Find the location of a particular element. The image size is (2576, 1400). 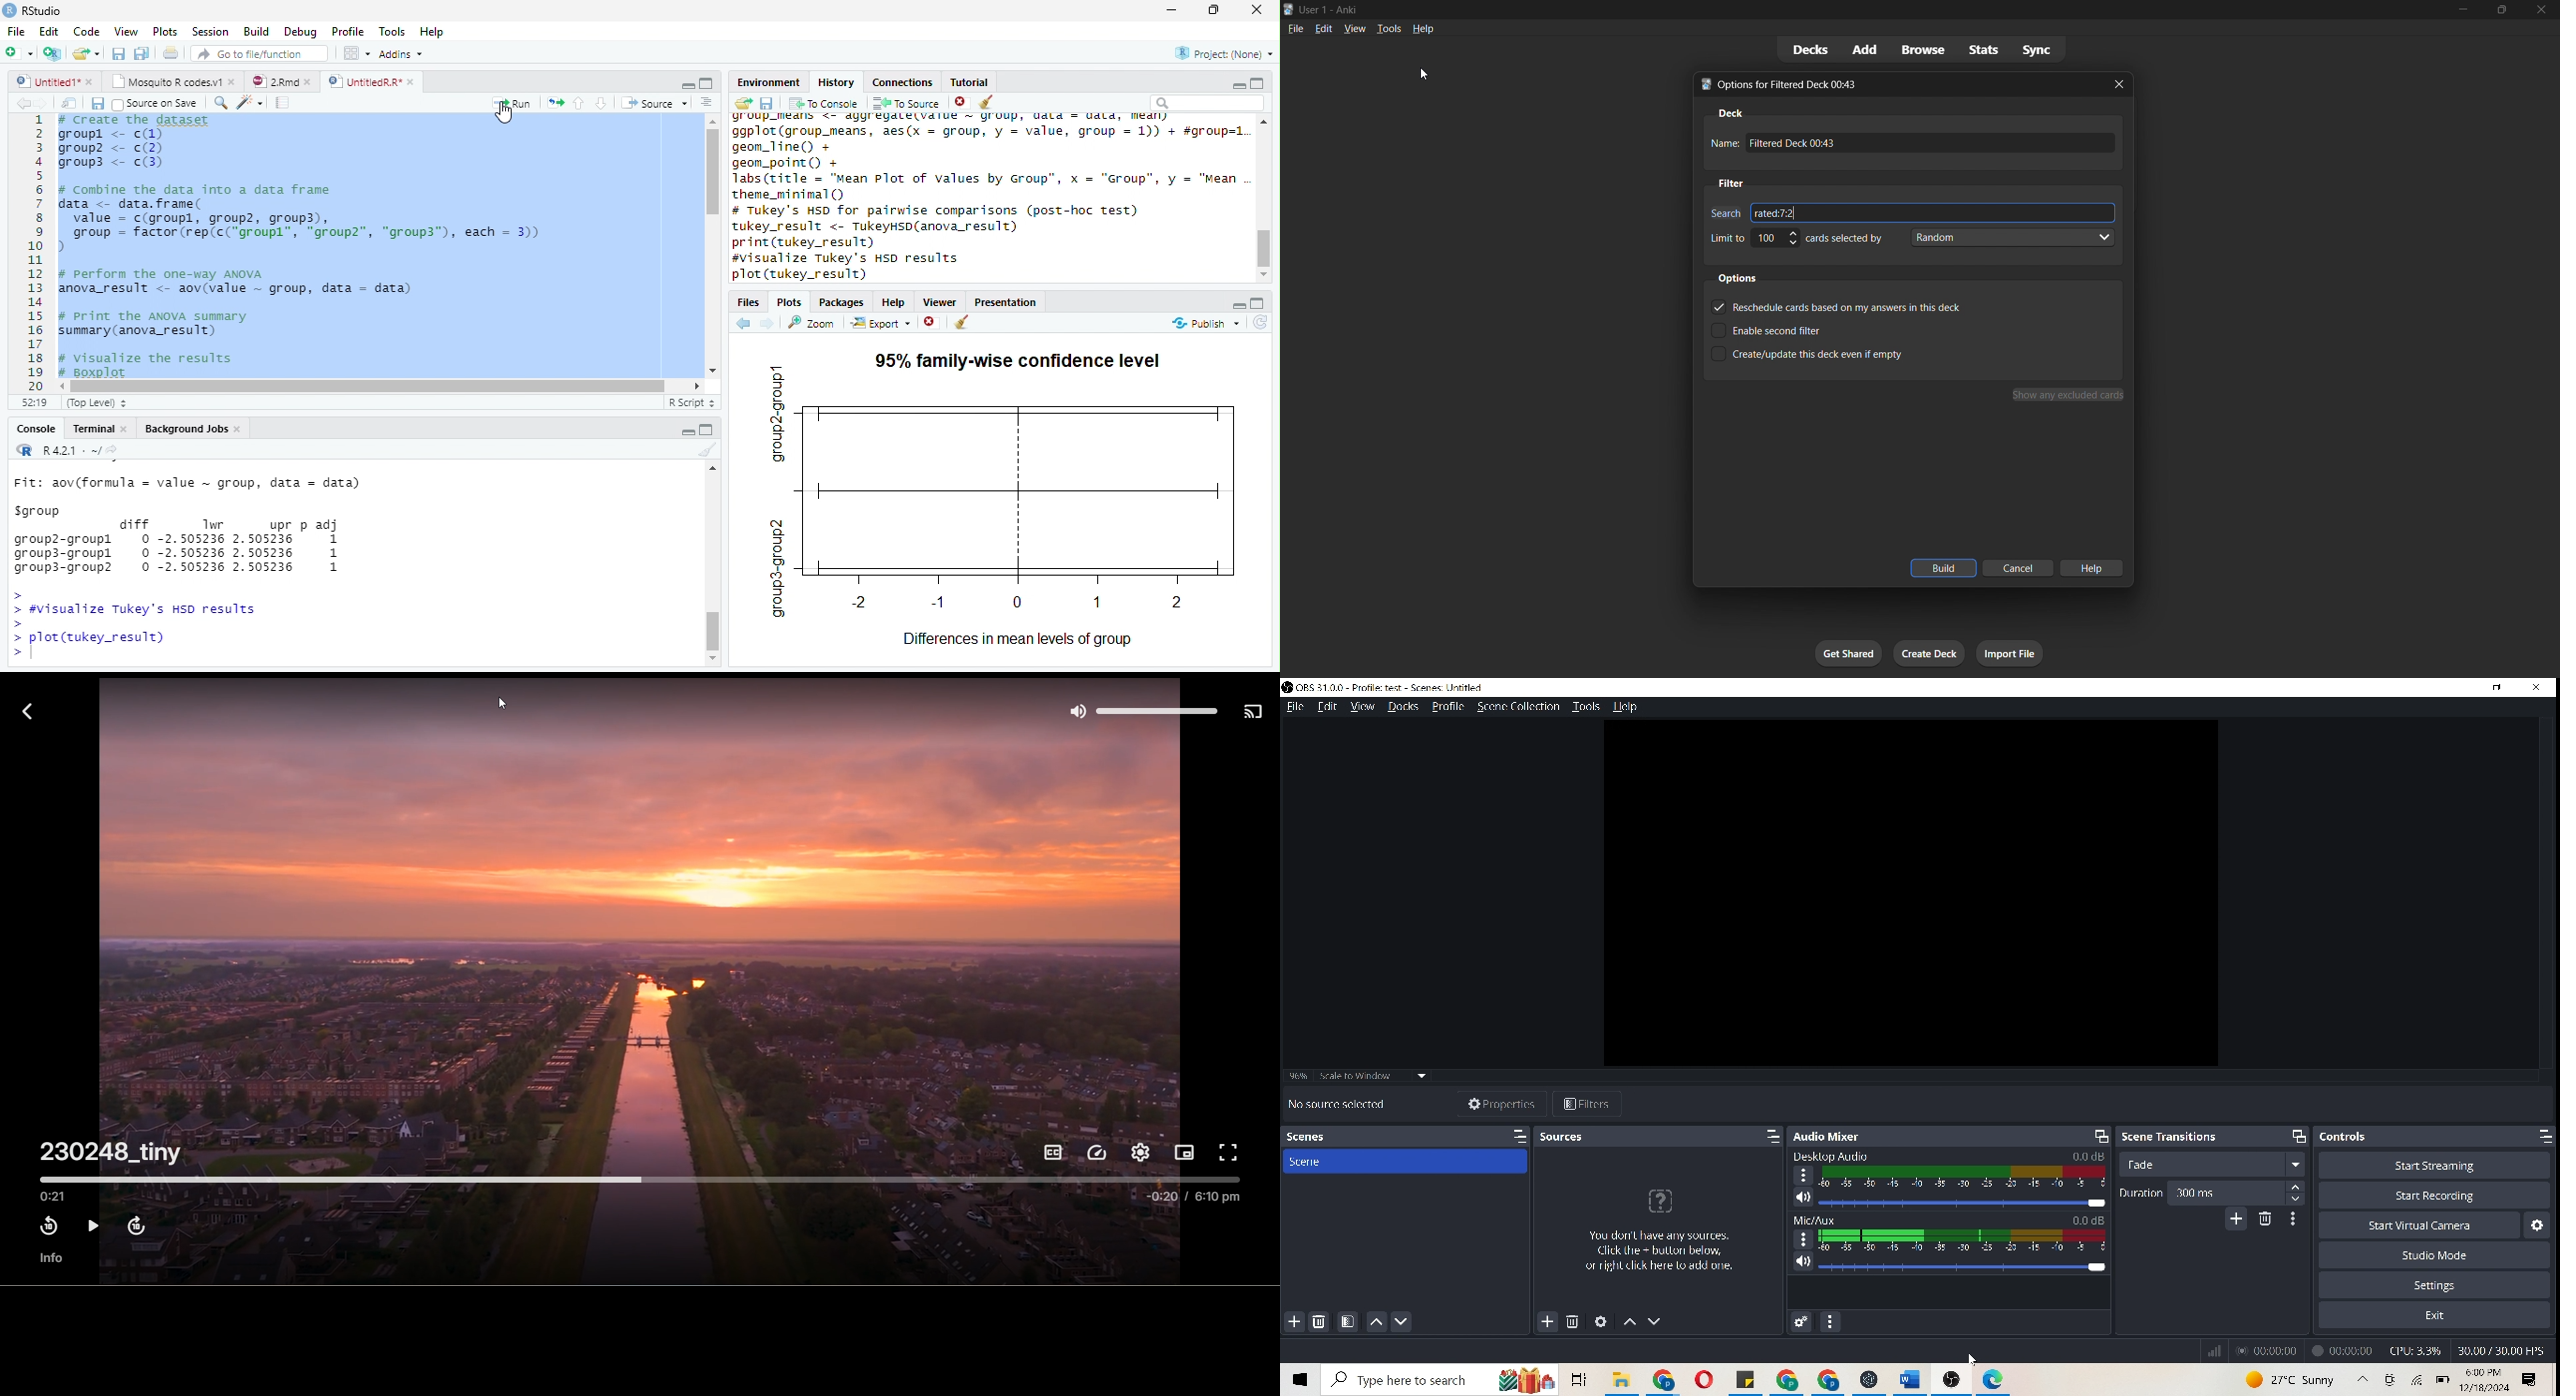

filters is located at coordinates (1595, 1102).